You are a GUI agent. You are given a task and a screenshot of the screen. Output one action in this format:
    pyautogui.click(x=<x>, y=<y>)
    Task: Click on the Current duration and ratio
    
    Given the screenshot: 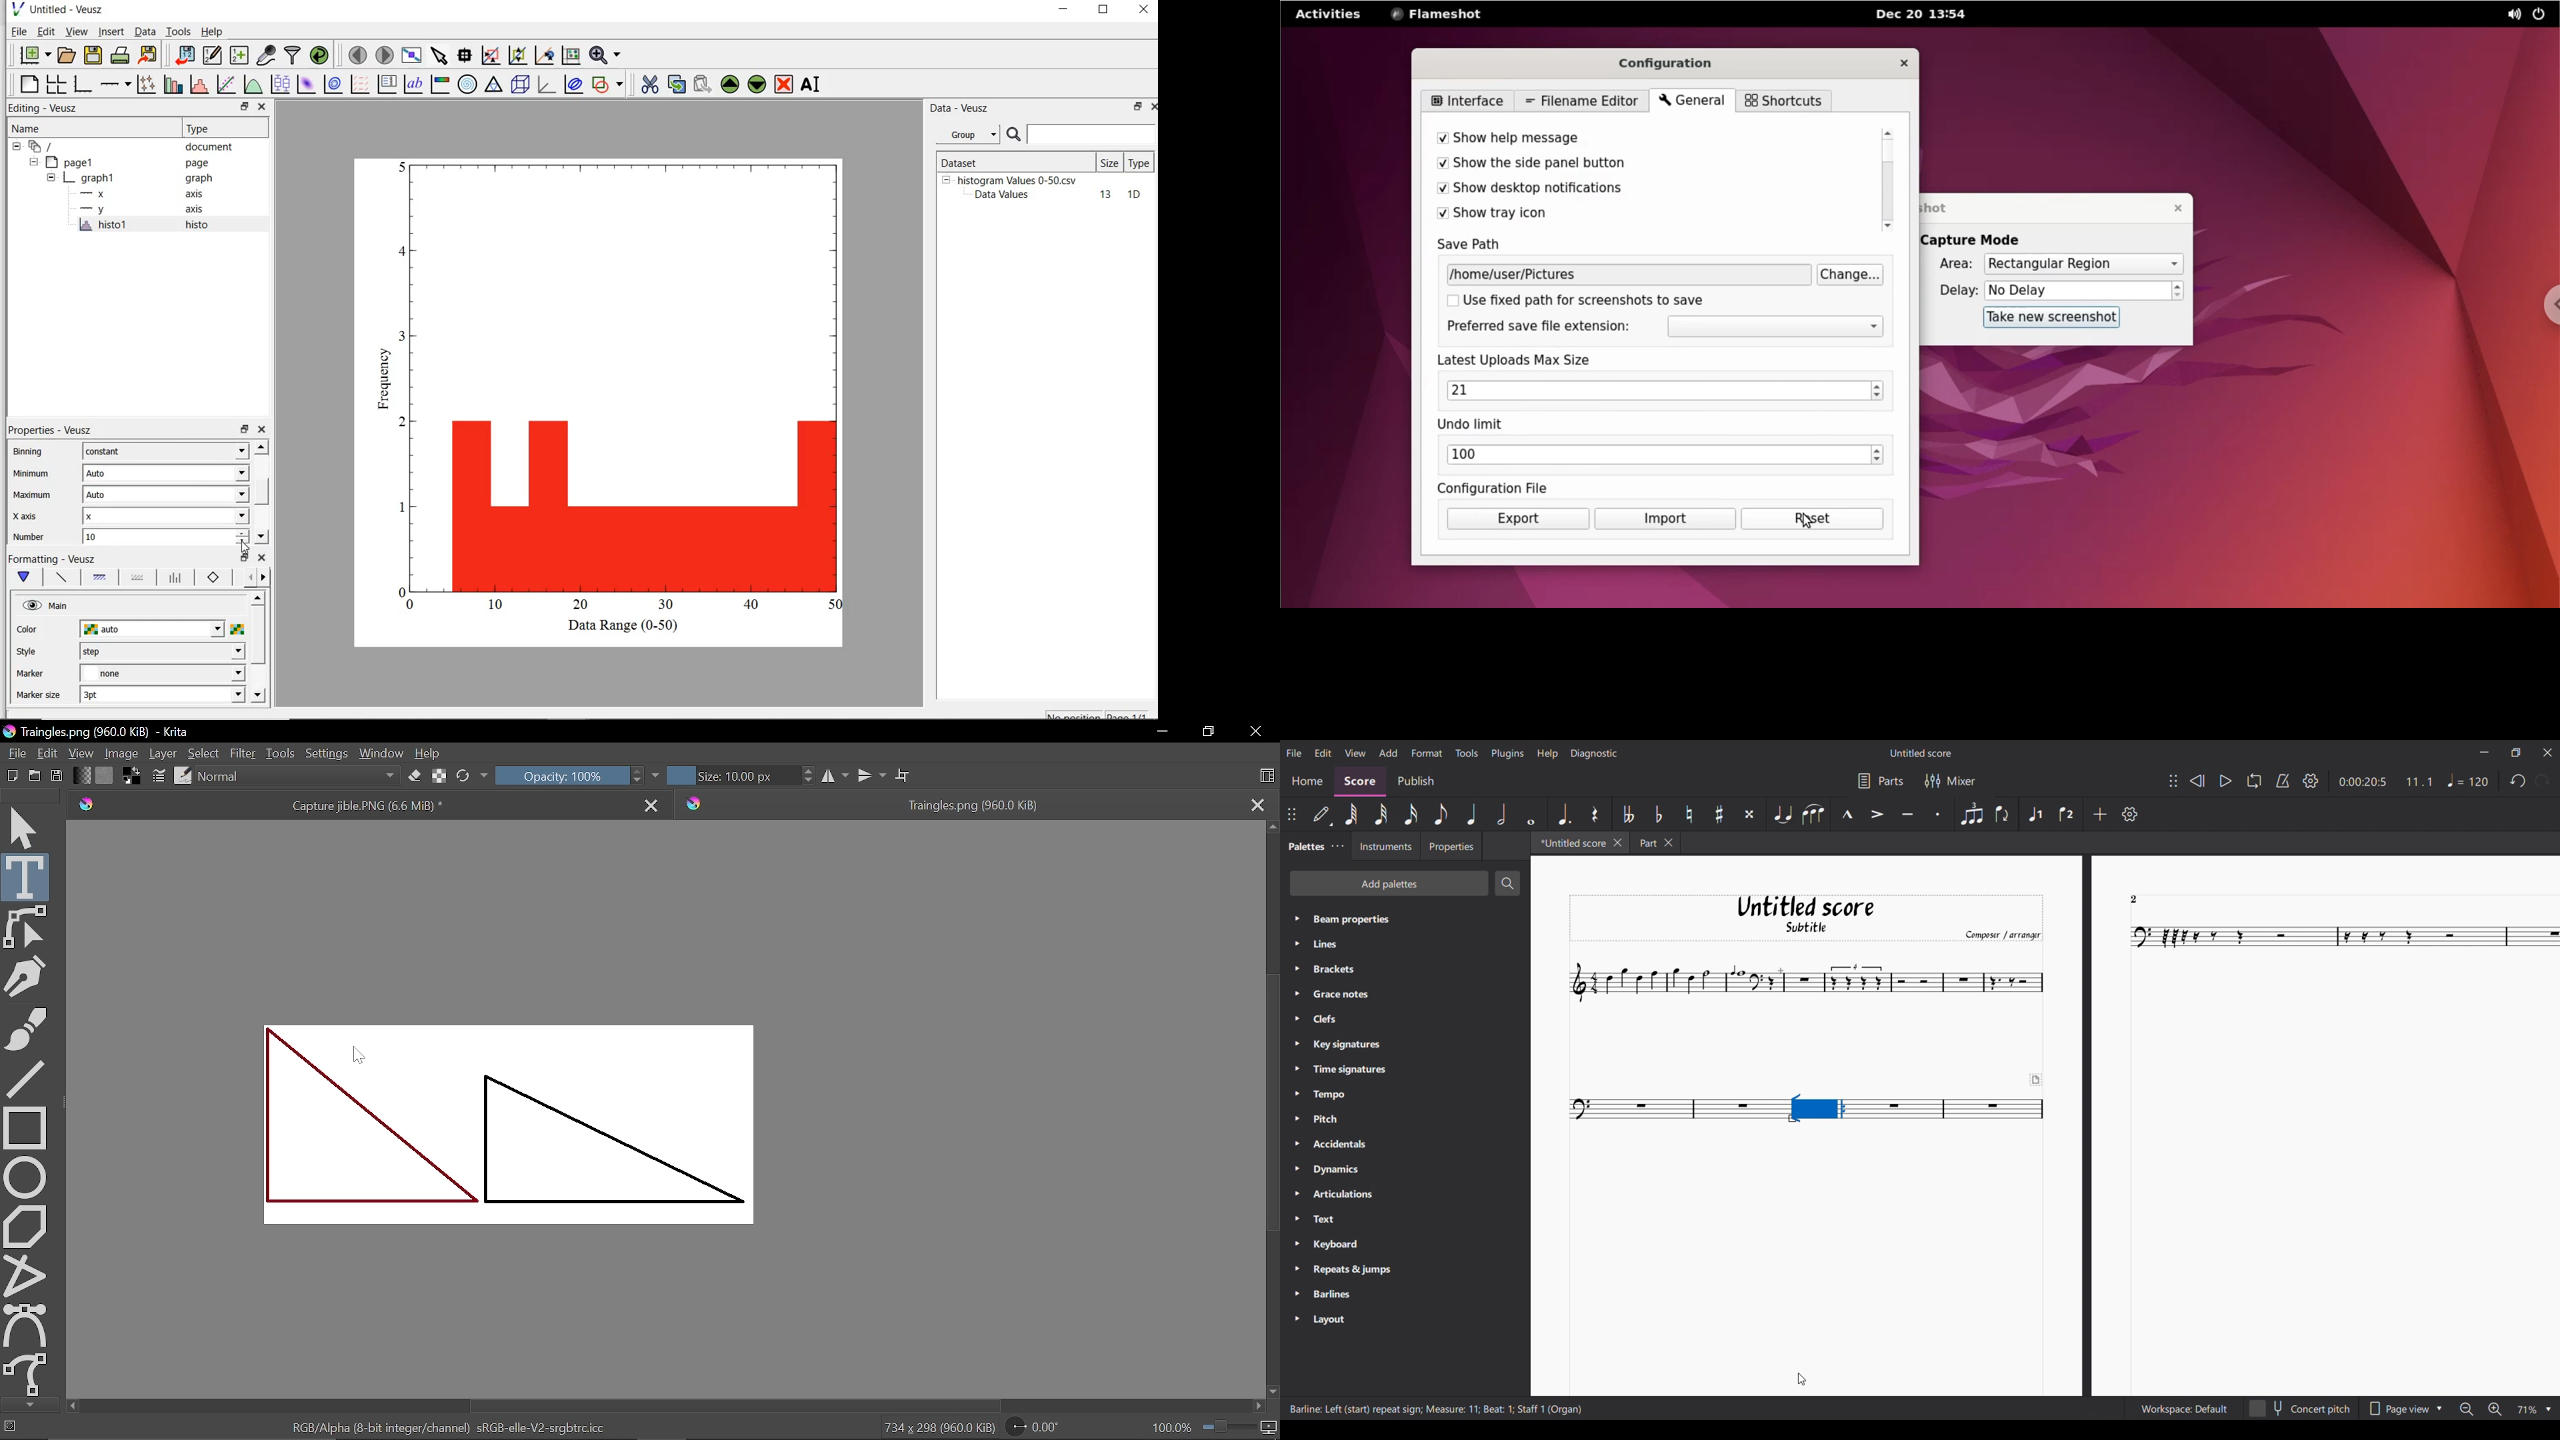 What is the action you would take?
    pyautogui.click(x=2386, y=782)
    